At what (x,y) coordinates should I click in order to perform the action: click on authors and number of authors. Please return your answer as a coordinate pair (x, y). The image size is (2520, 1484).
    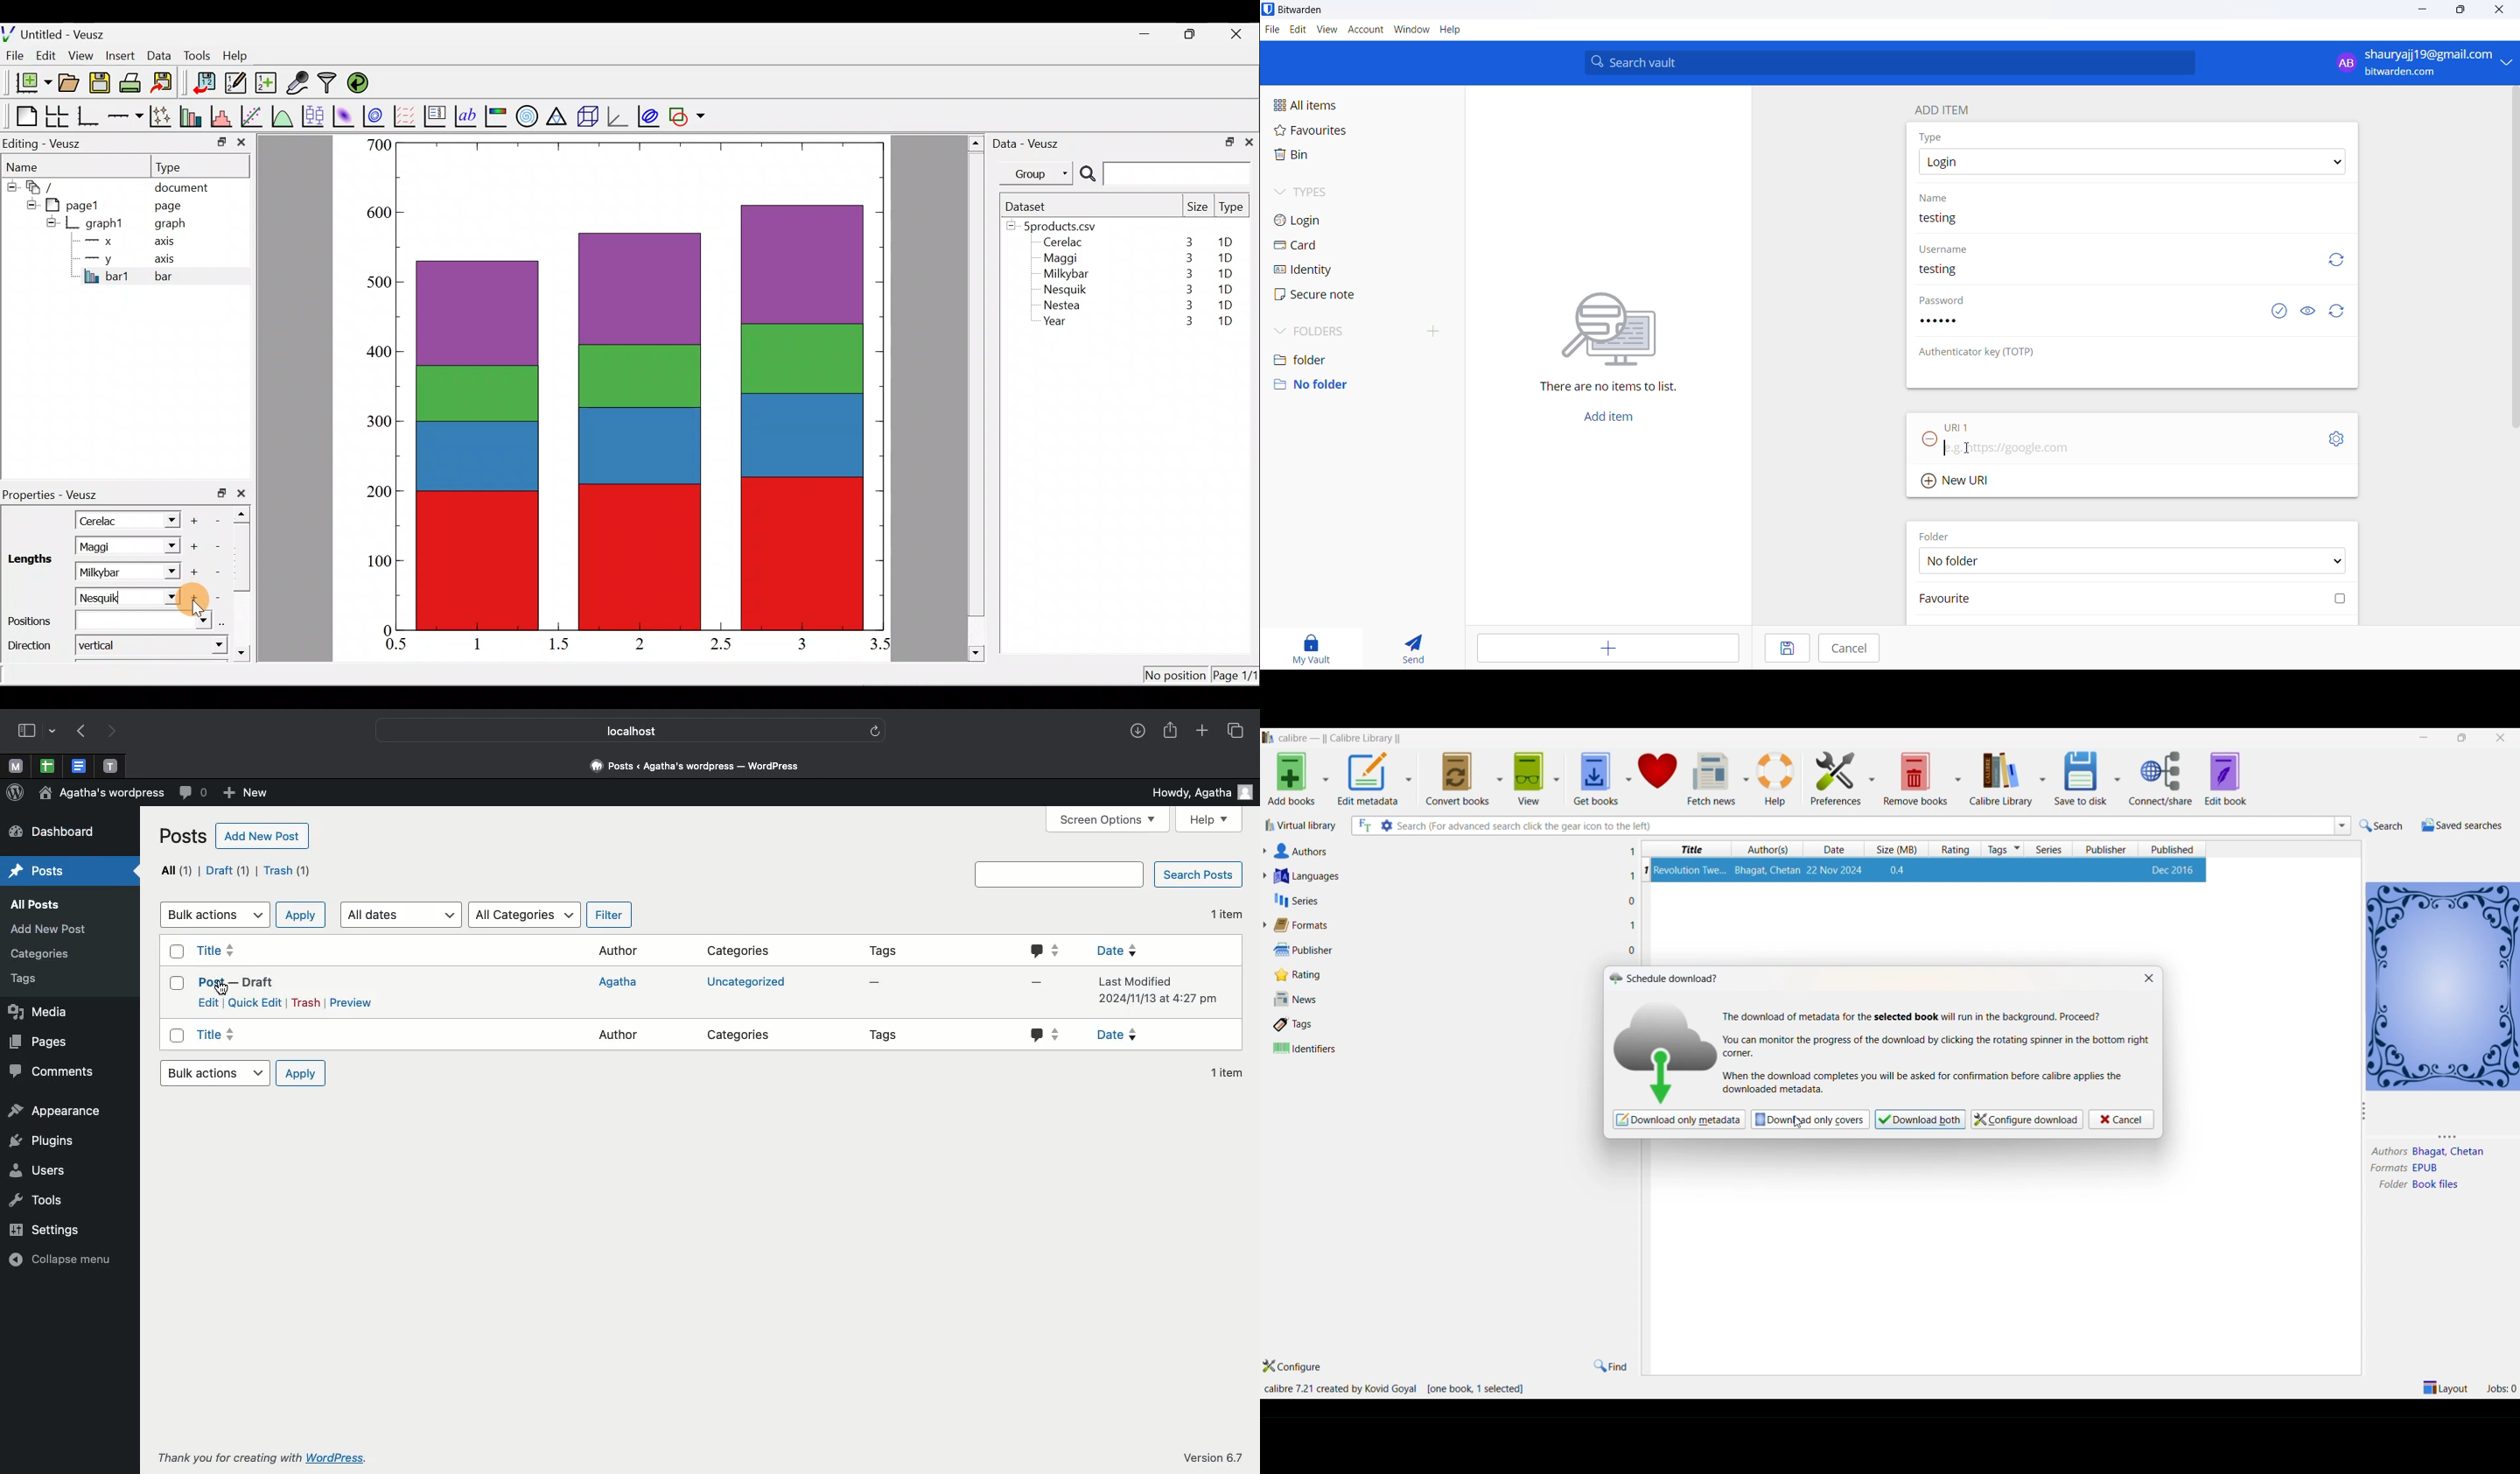
    Looking at the image, I should click on (1305, 851).